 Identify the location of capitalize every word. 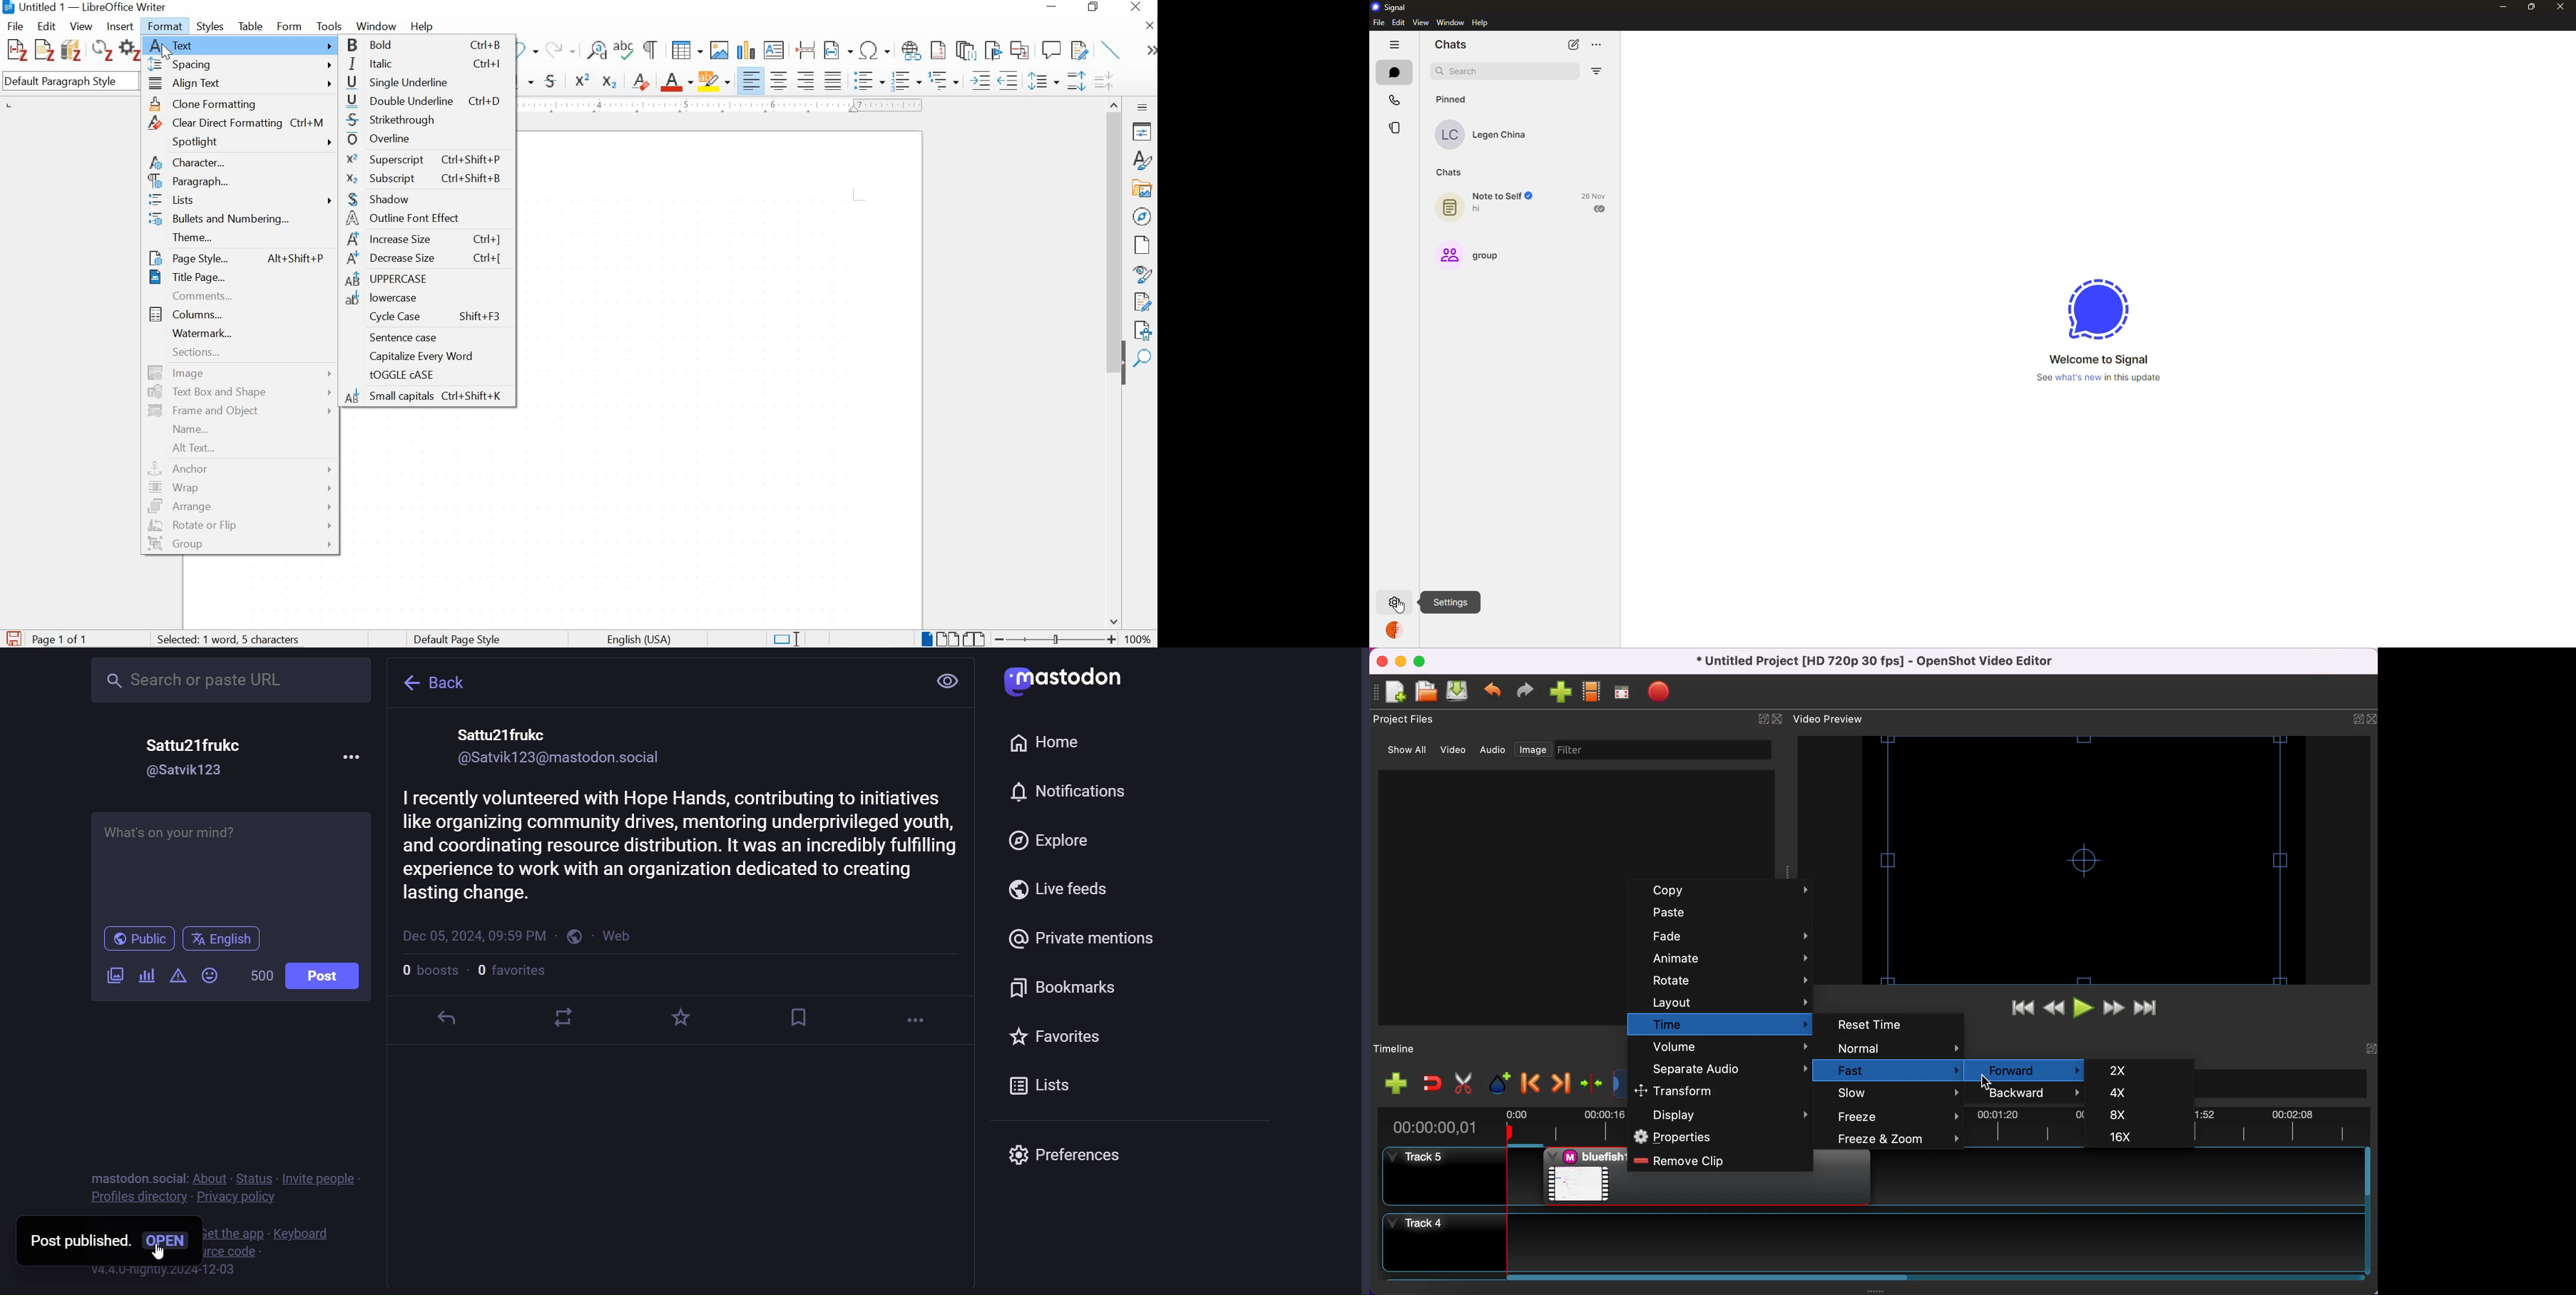
(430, 356).